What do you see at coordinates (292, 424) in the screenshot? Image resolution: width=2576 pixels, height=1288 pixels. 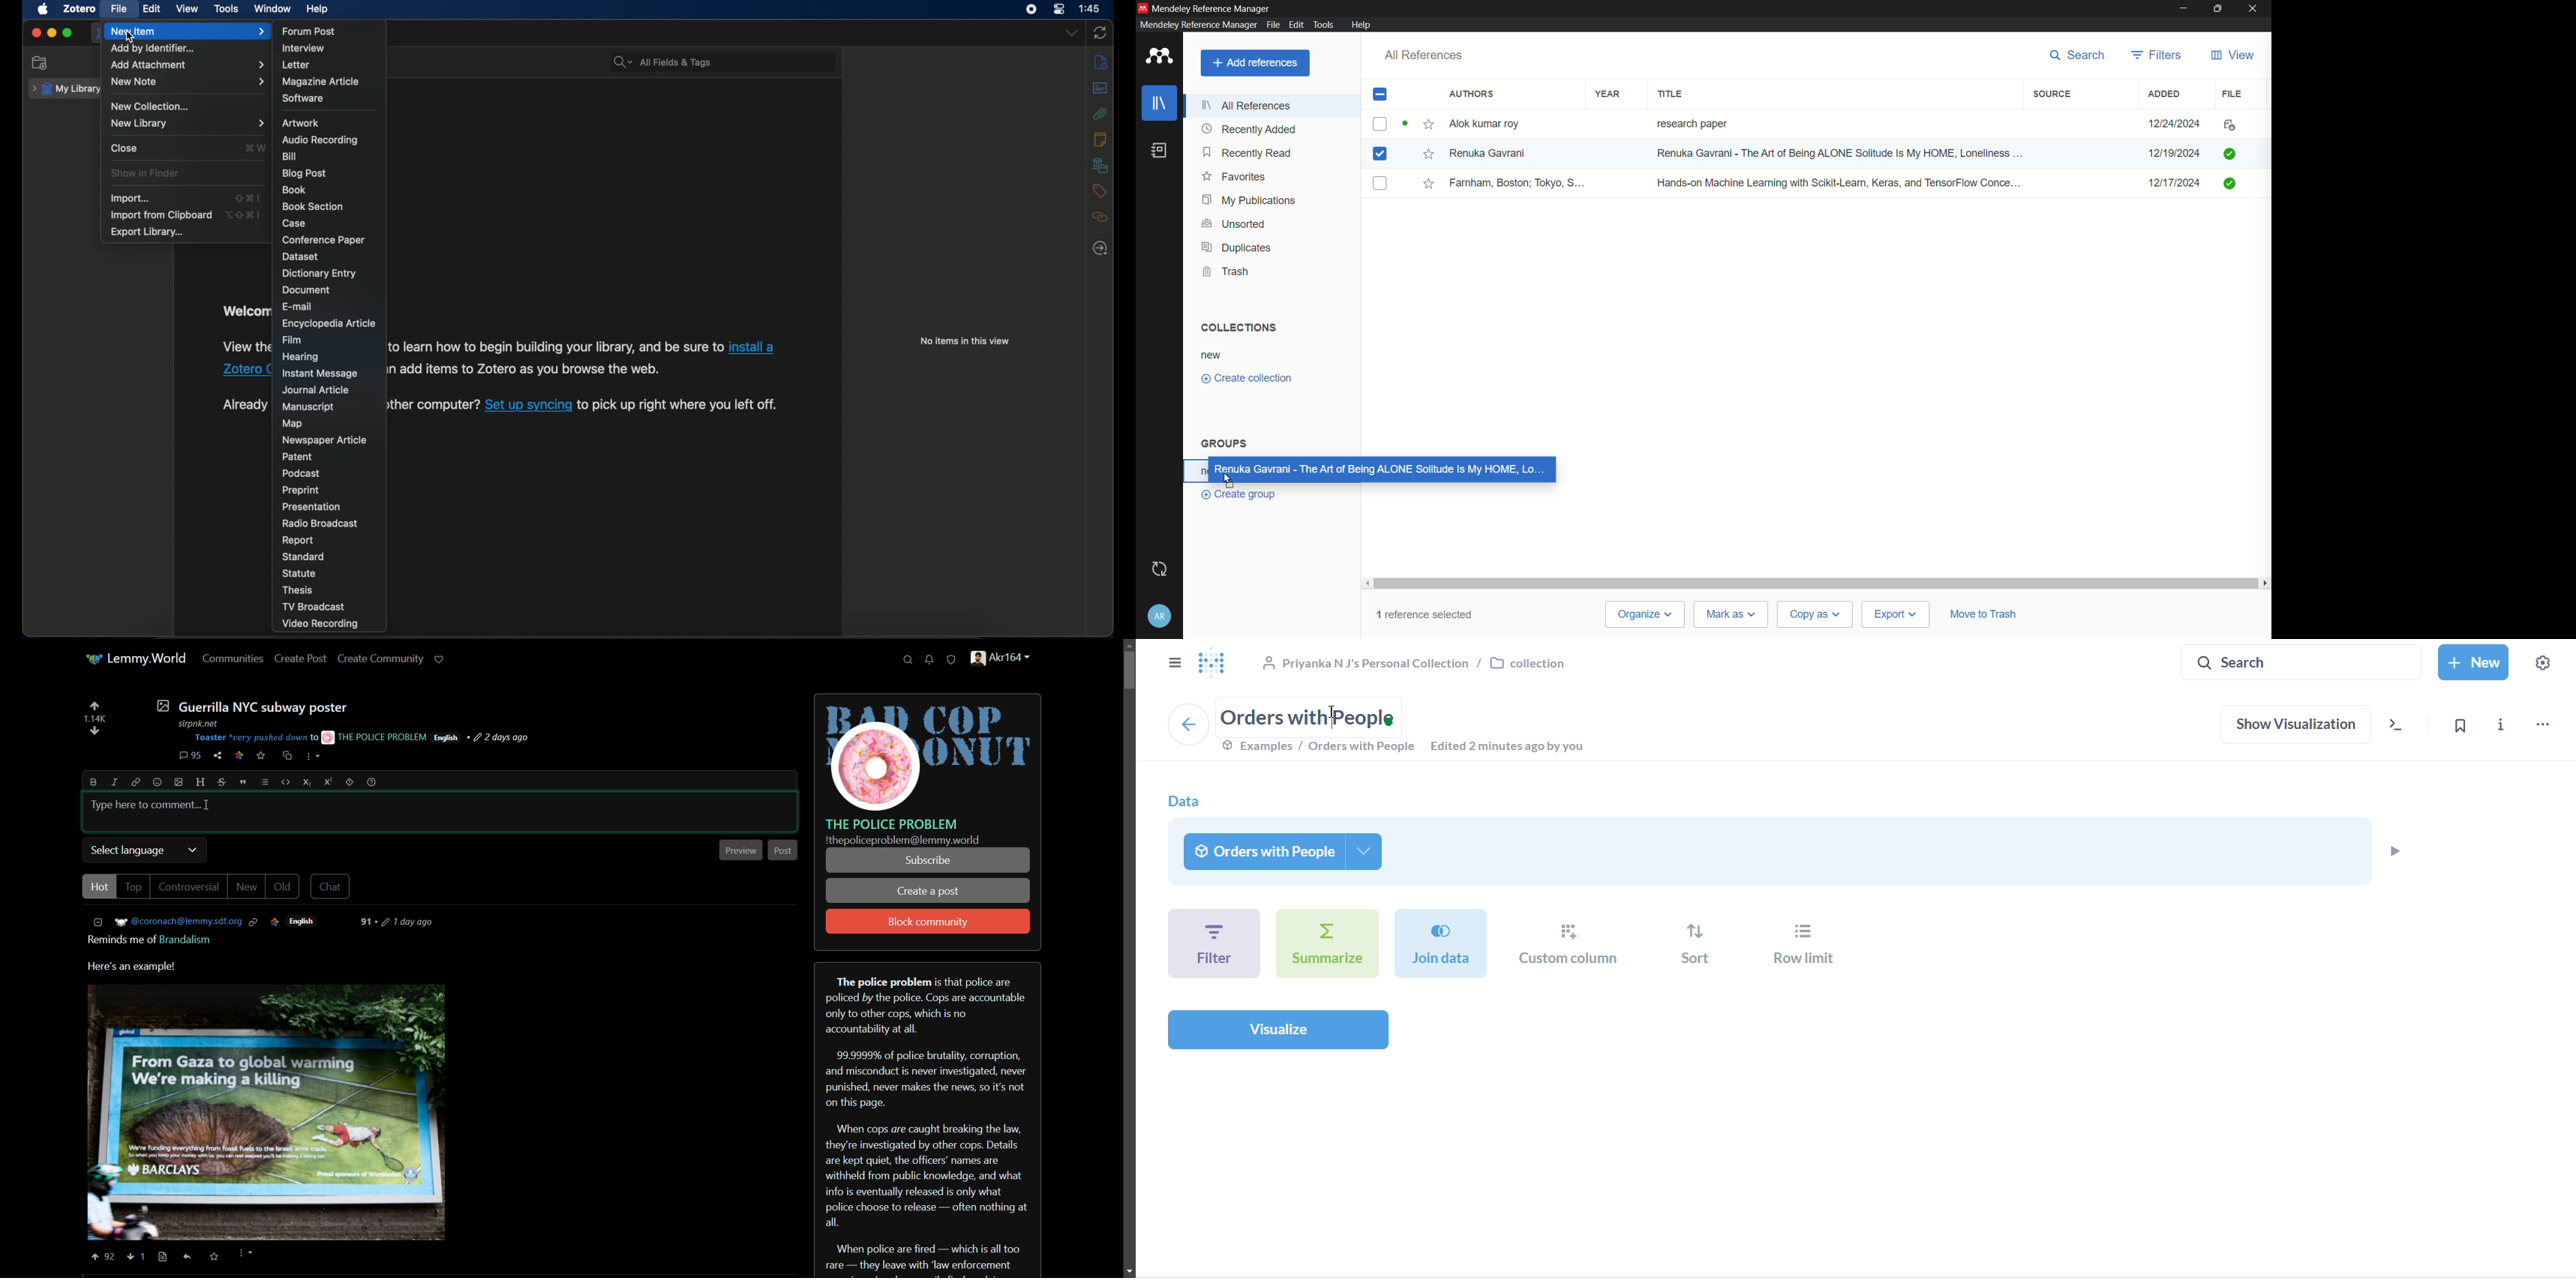 I see `map` at bounding box center [292, 424].